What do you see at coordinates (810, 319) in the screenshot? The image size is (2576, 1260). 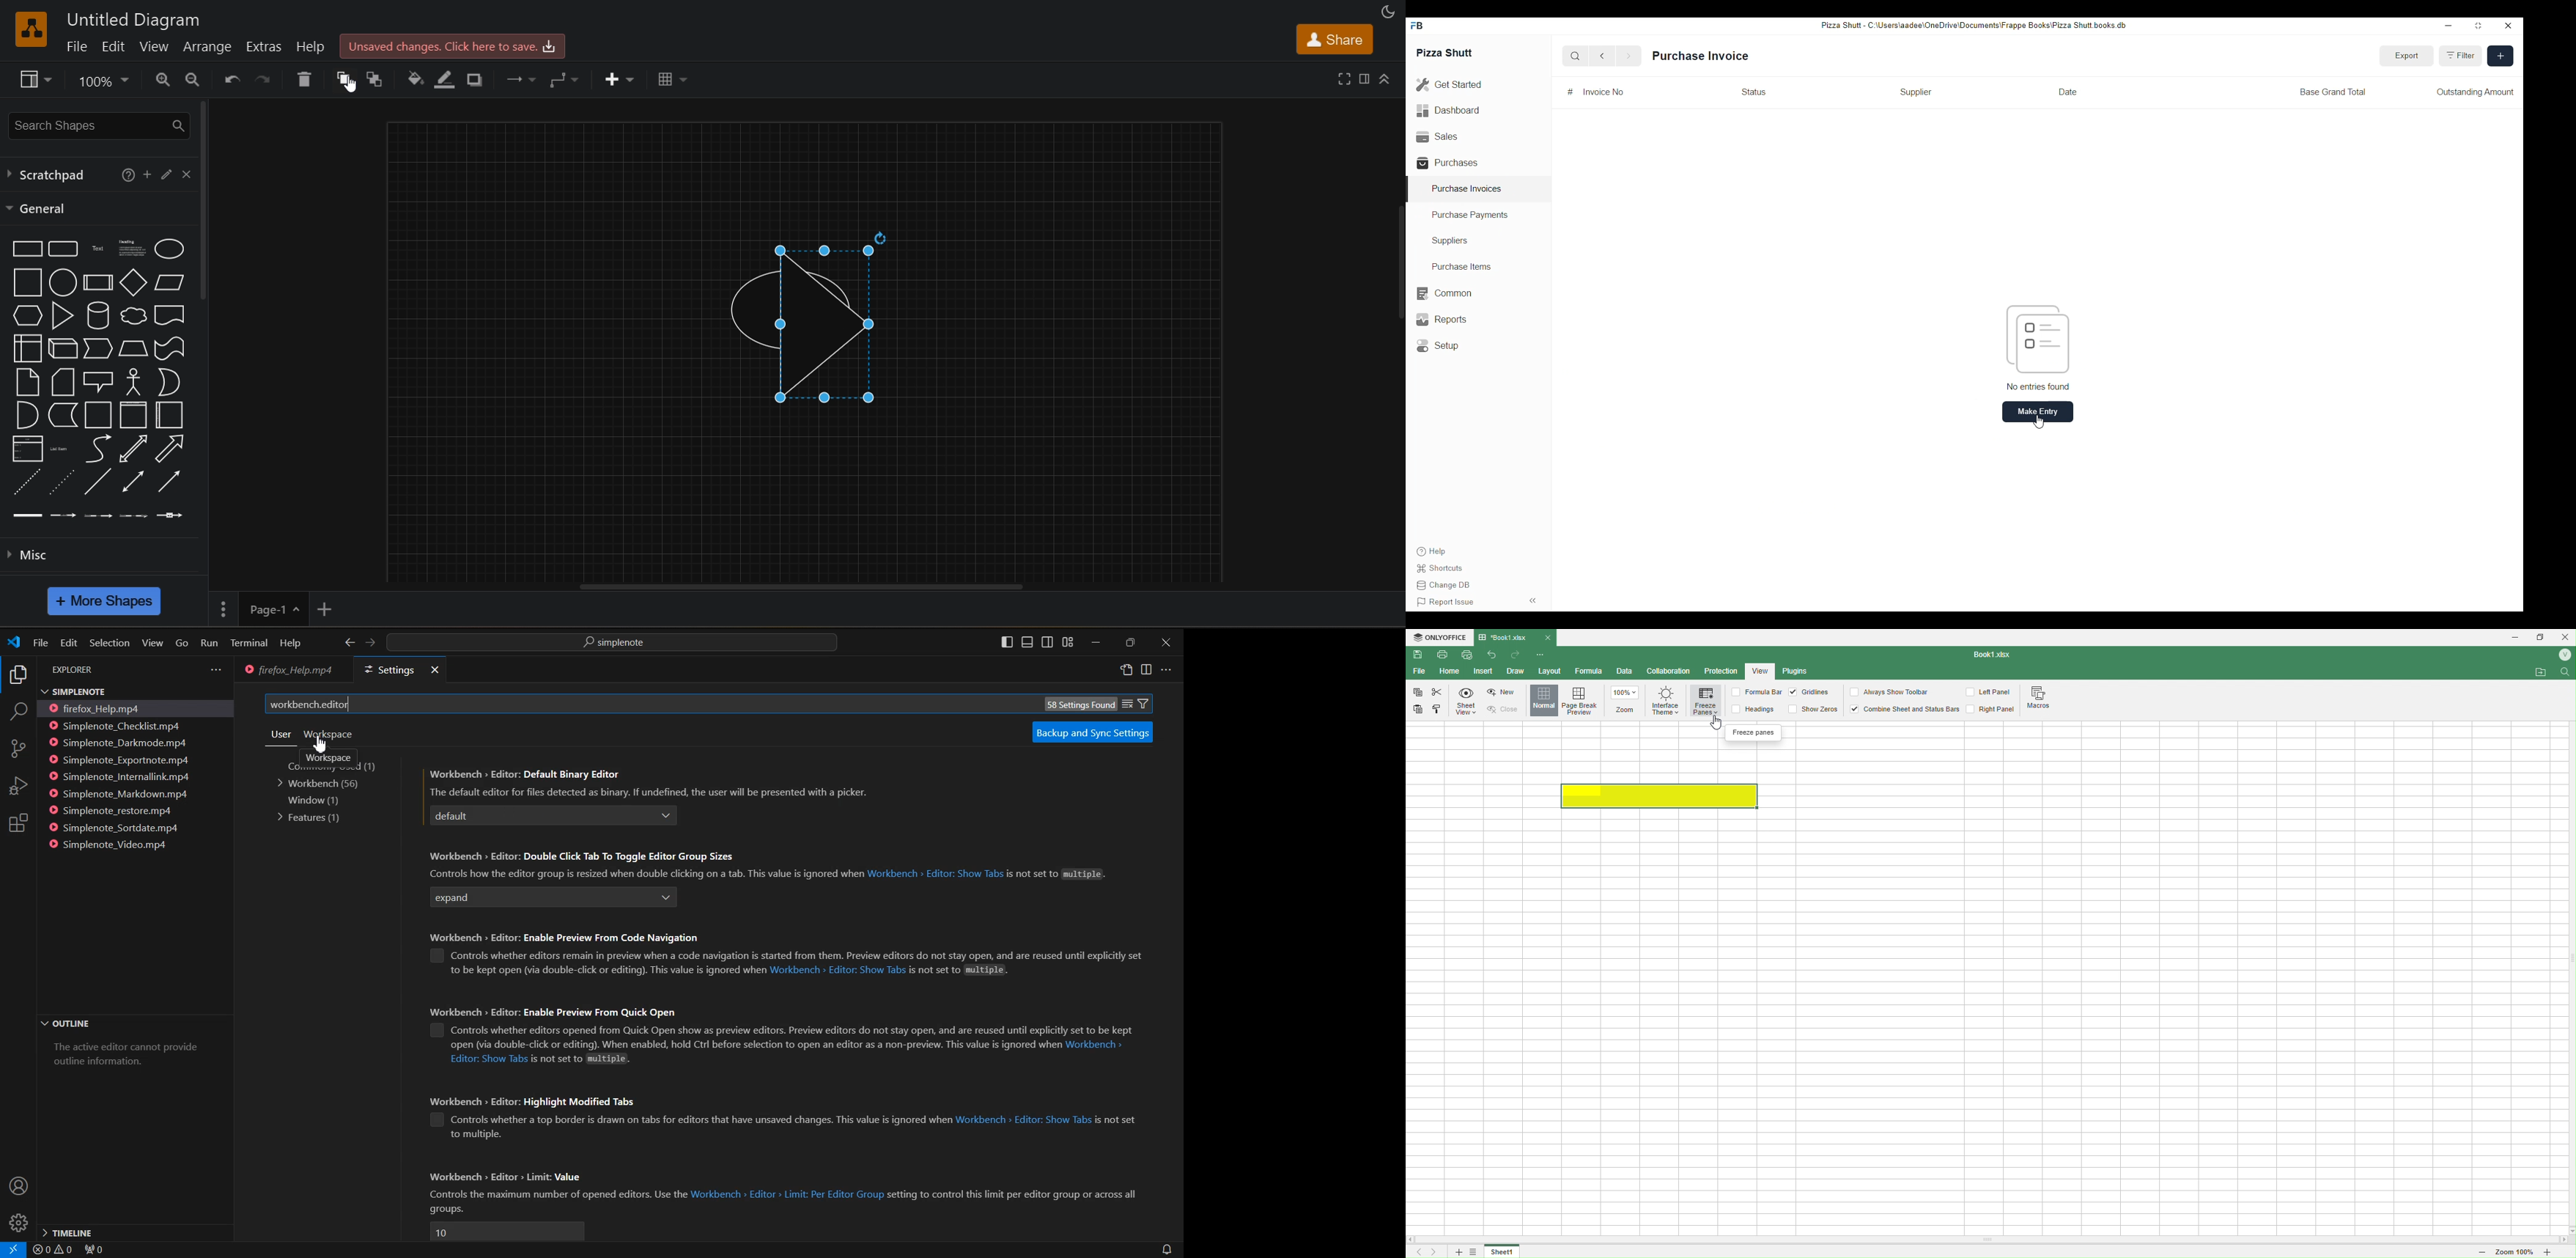 I see `triangle shape in front` at bounding box center [810, 319].